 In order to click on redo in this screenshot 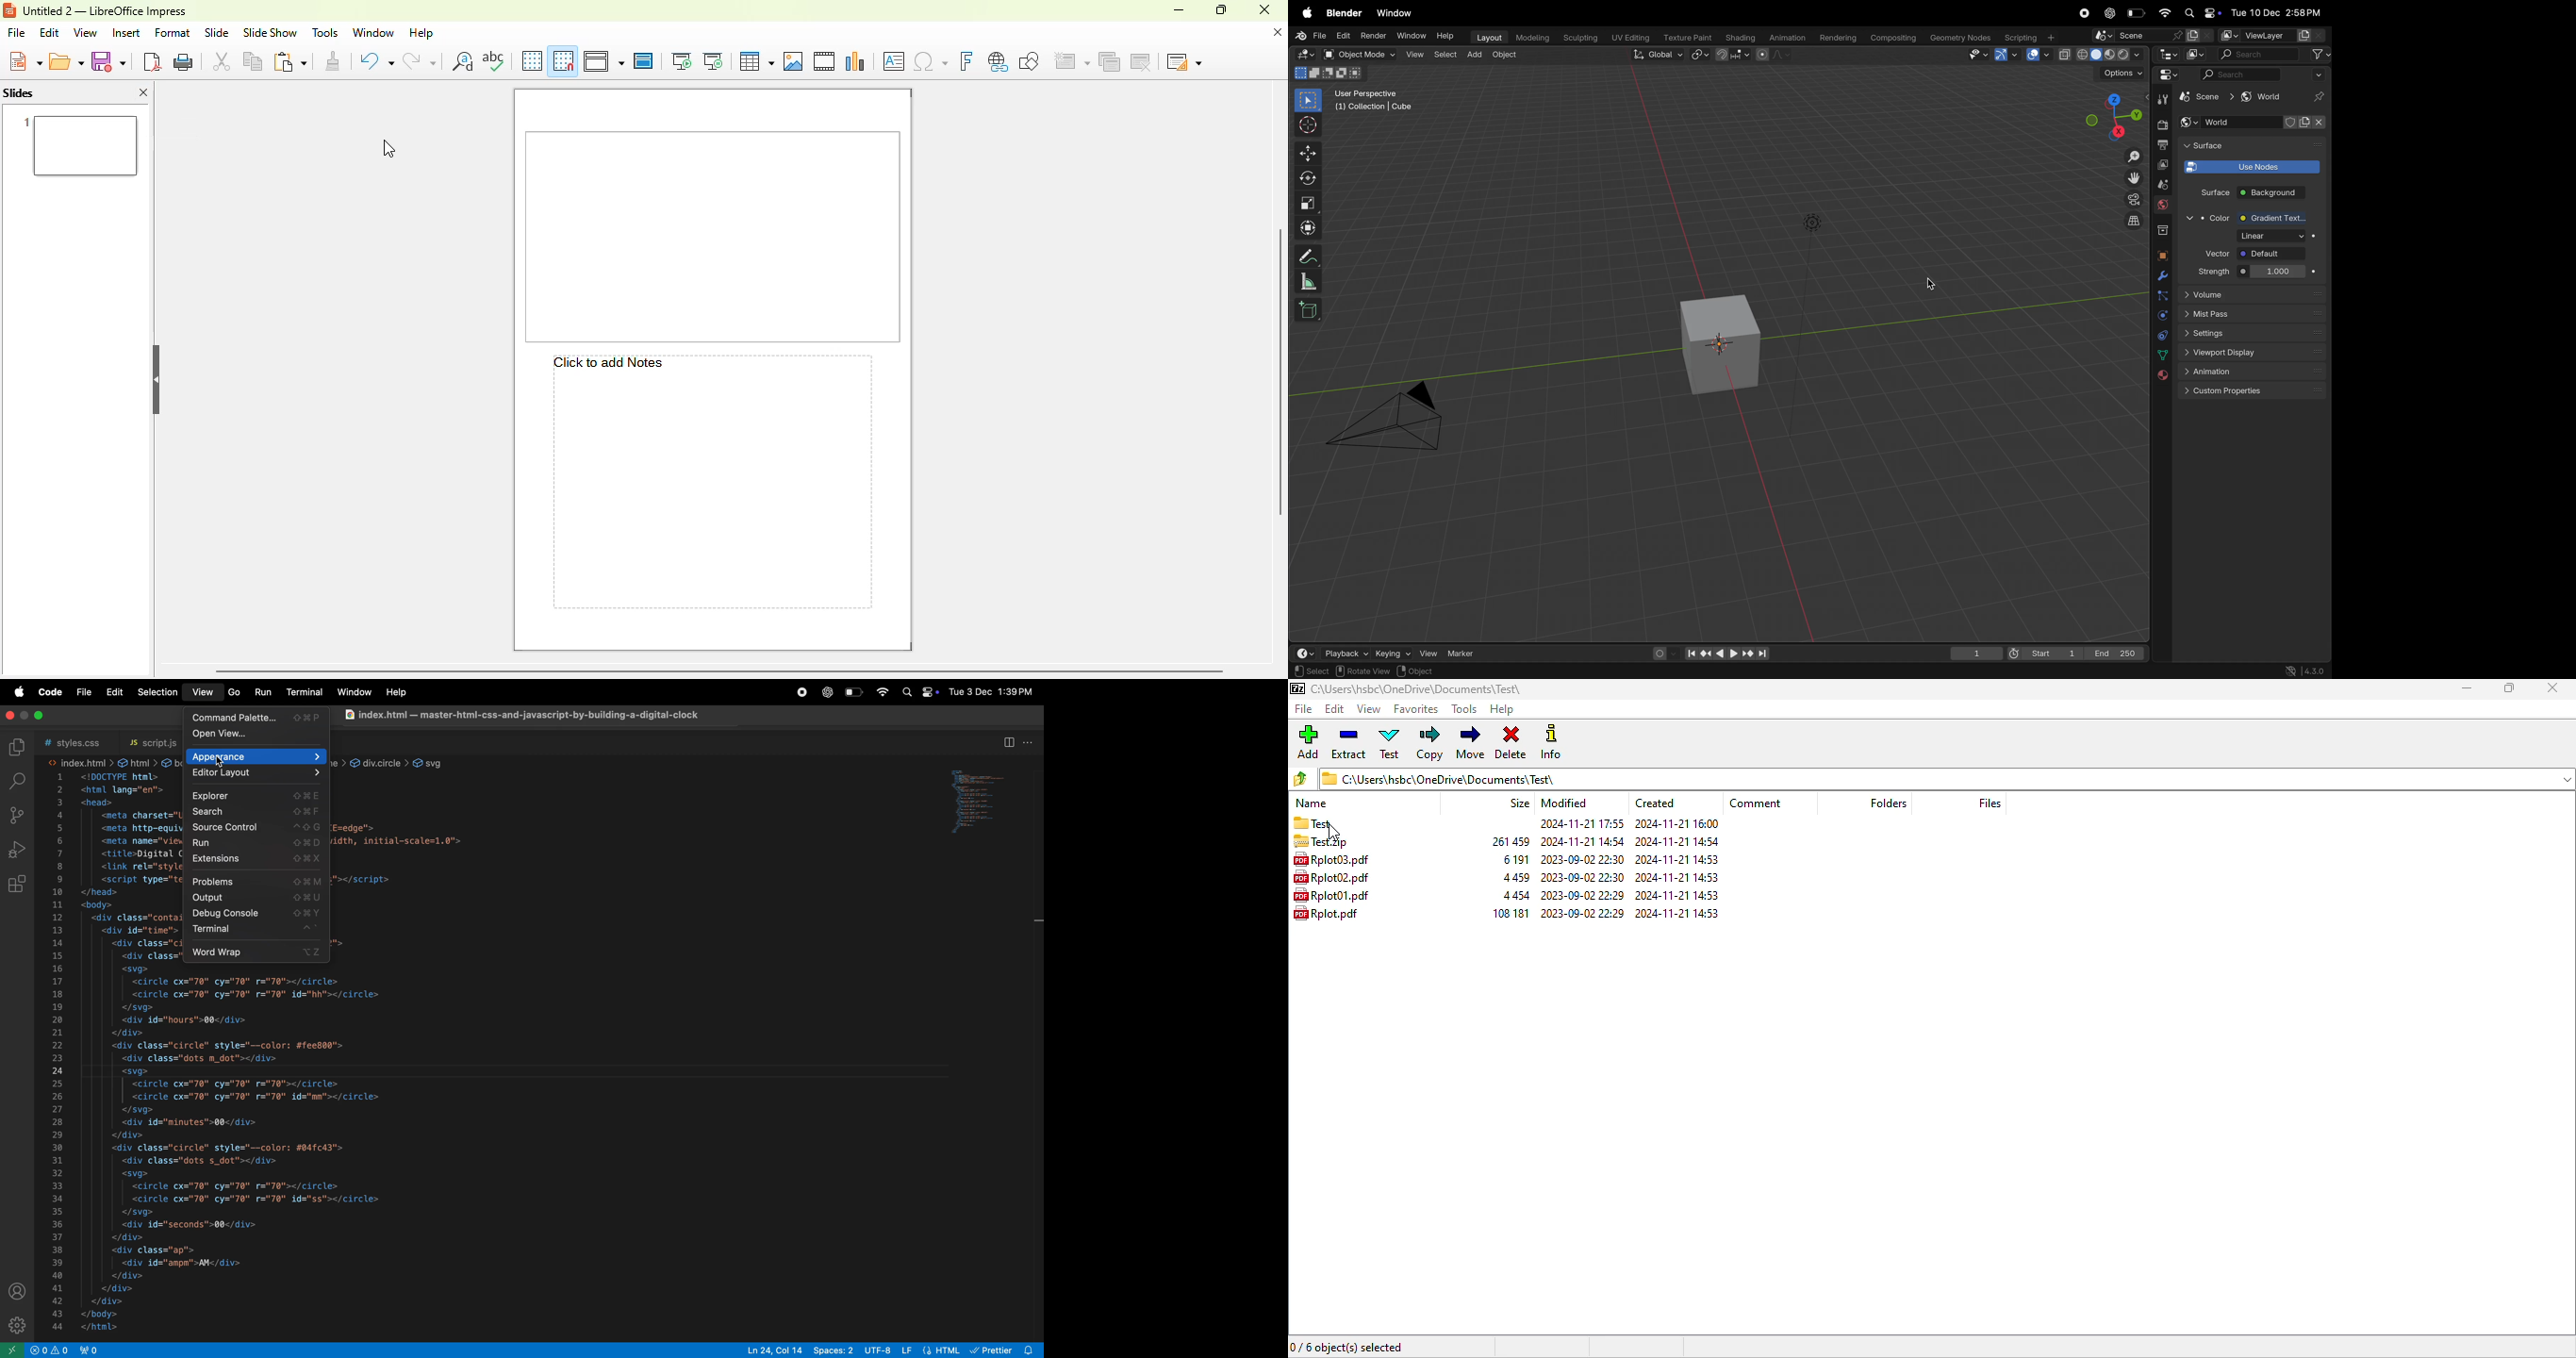, I will do `click(420, 60)`.